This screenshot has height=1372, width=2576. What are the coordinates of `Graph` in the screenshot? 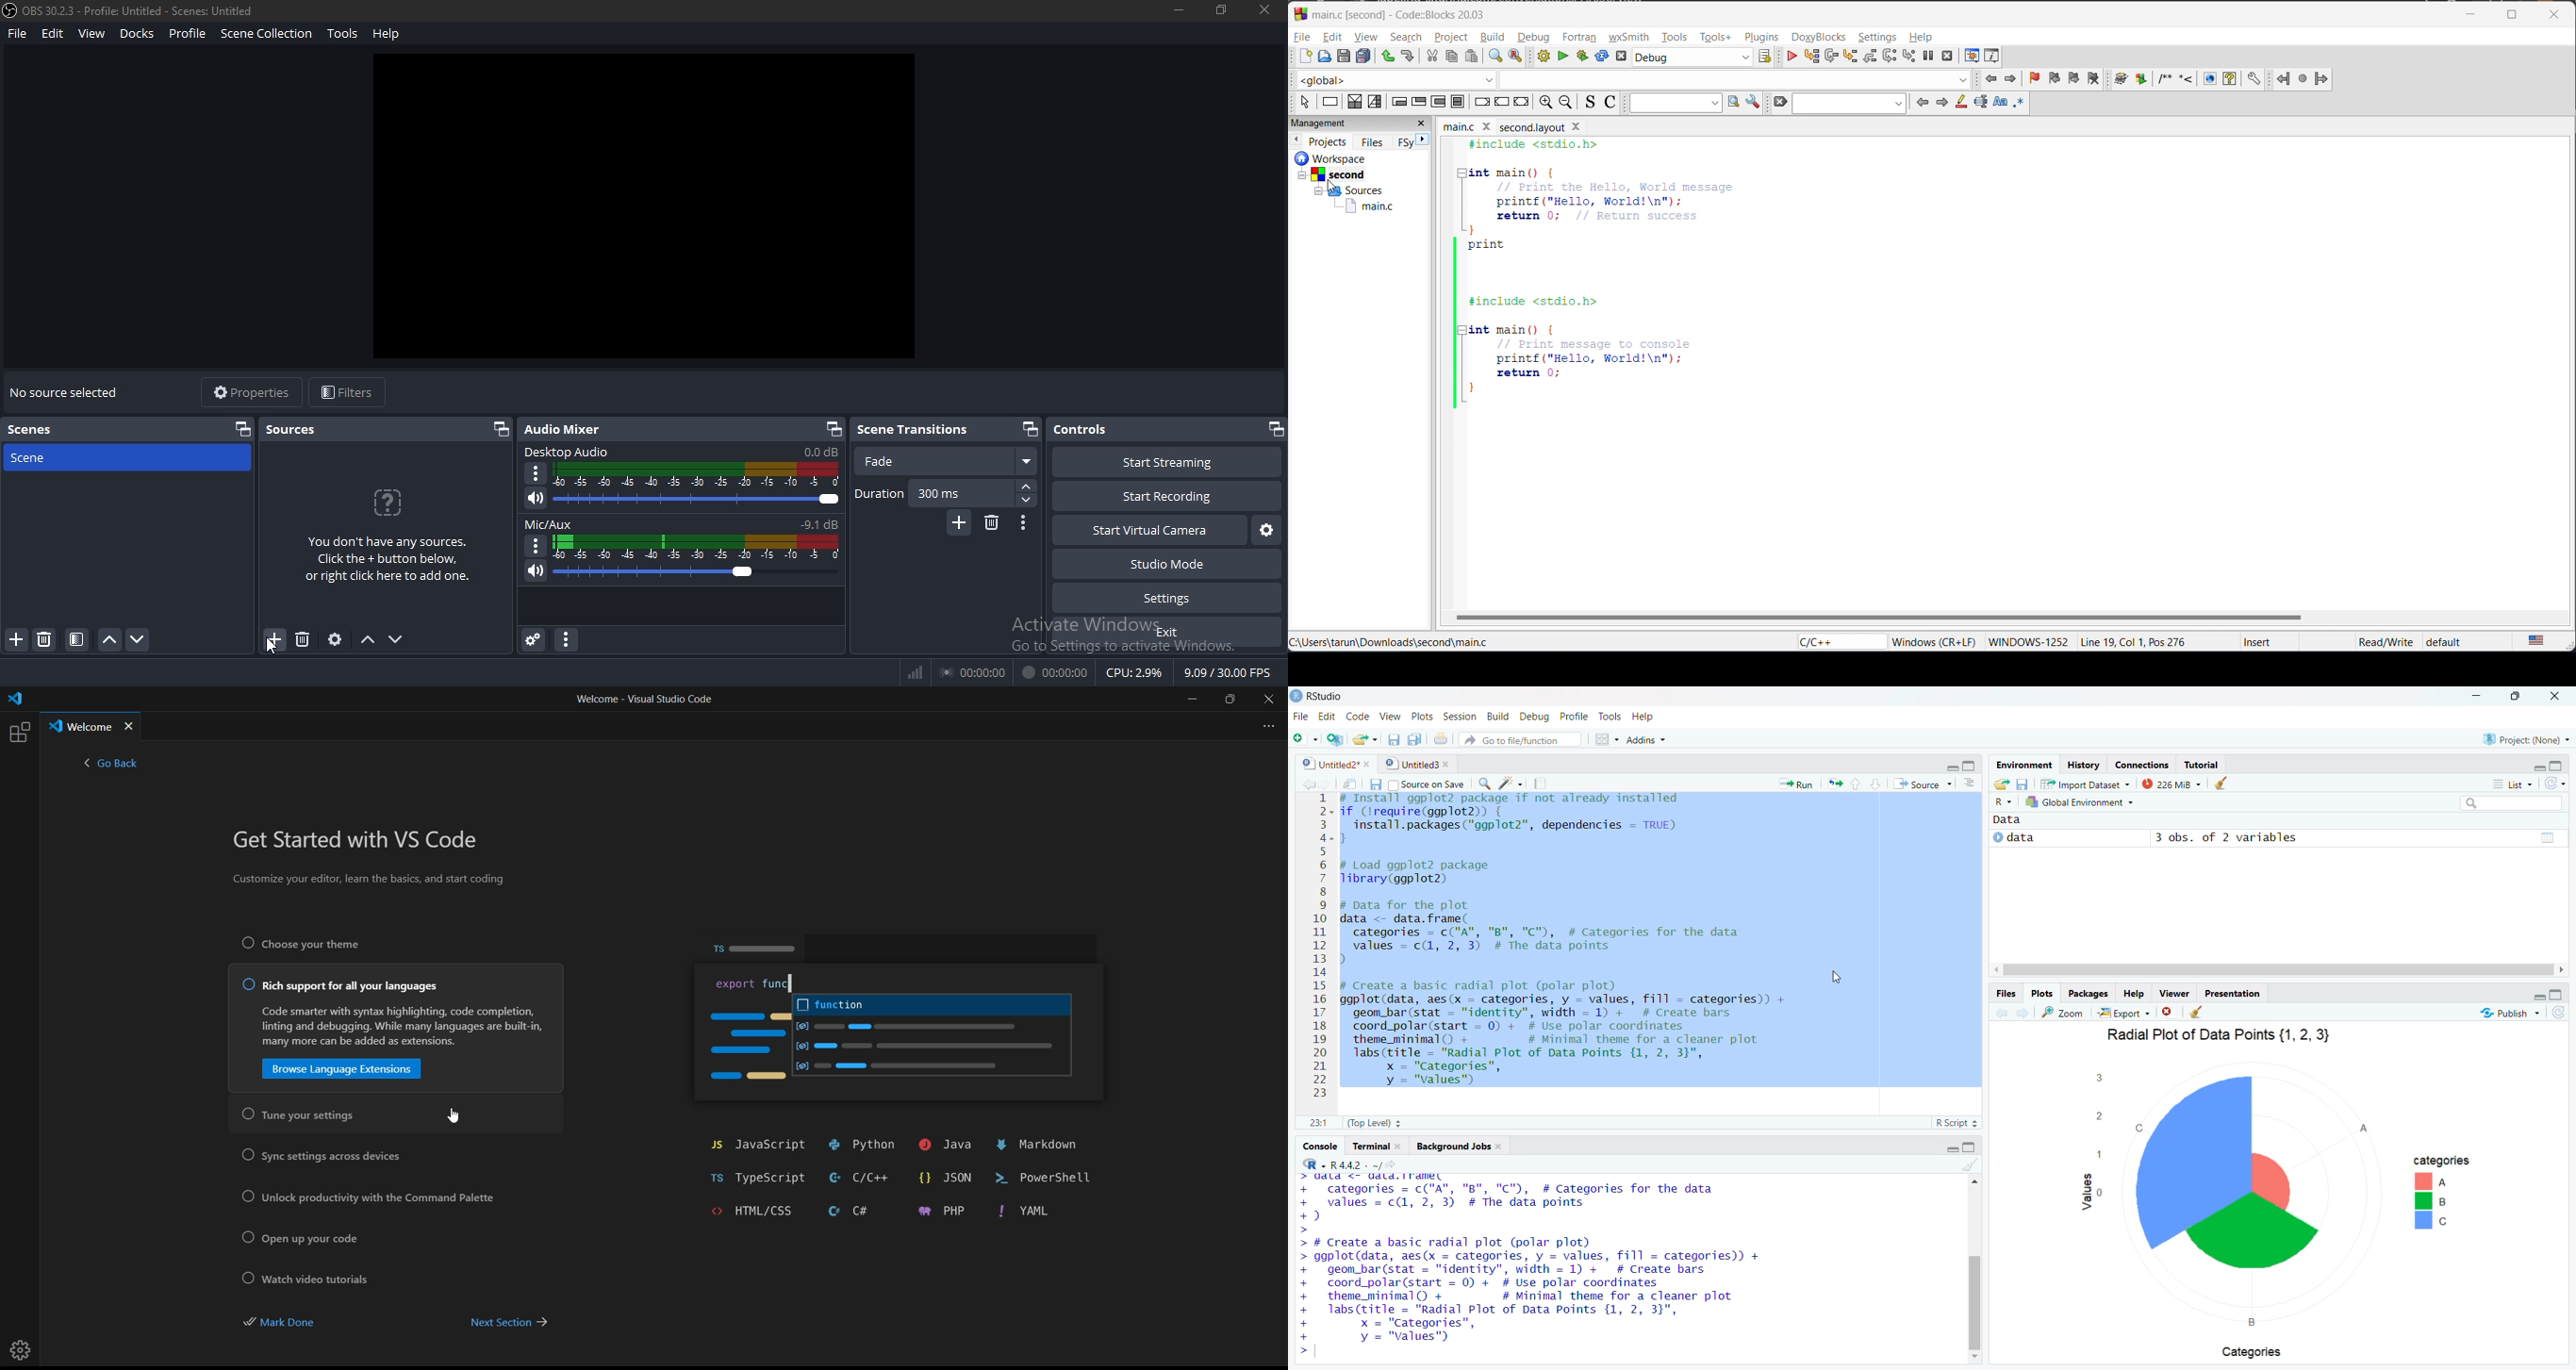 It's located at (2286, 1215).